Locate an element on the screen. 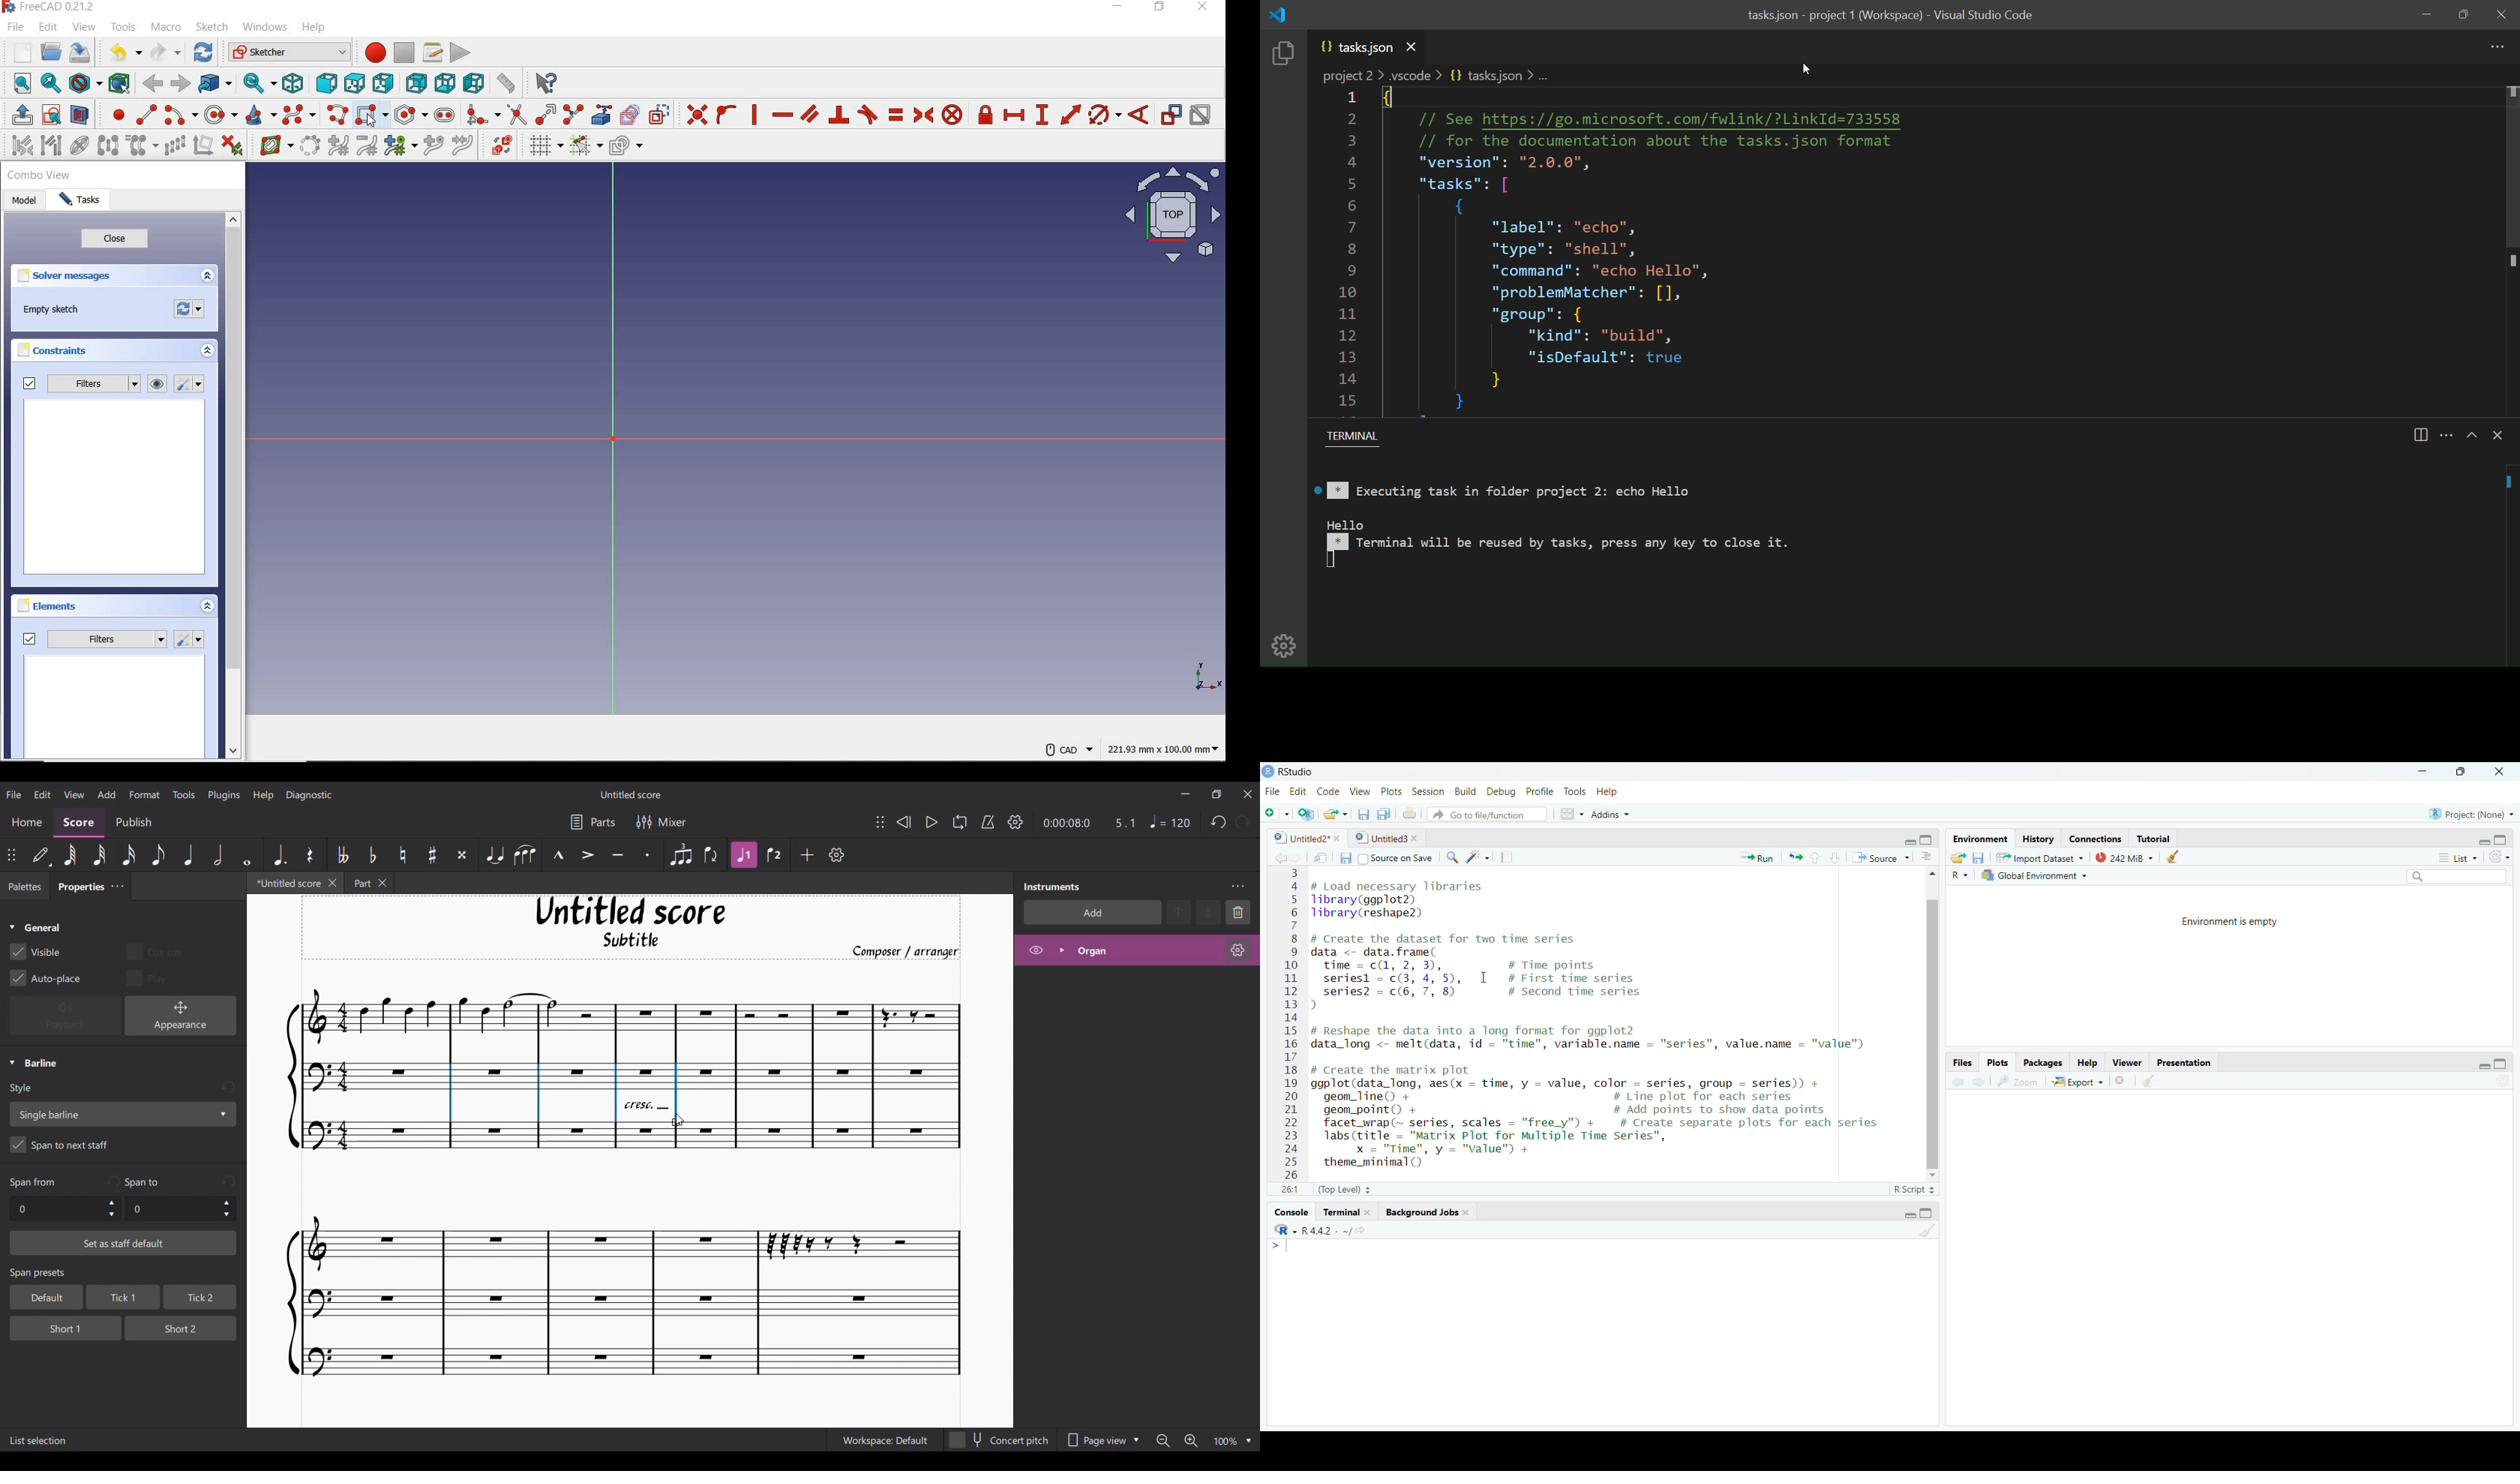 The width and height of the screenshot is (2520, 1484). constrain point onto object is located at coordinates (726, 114).